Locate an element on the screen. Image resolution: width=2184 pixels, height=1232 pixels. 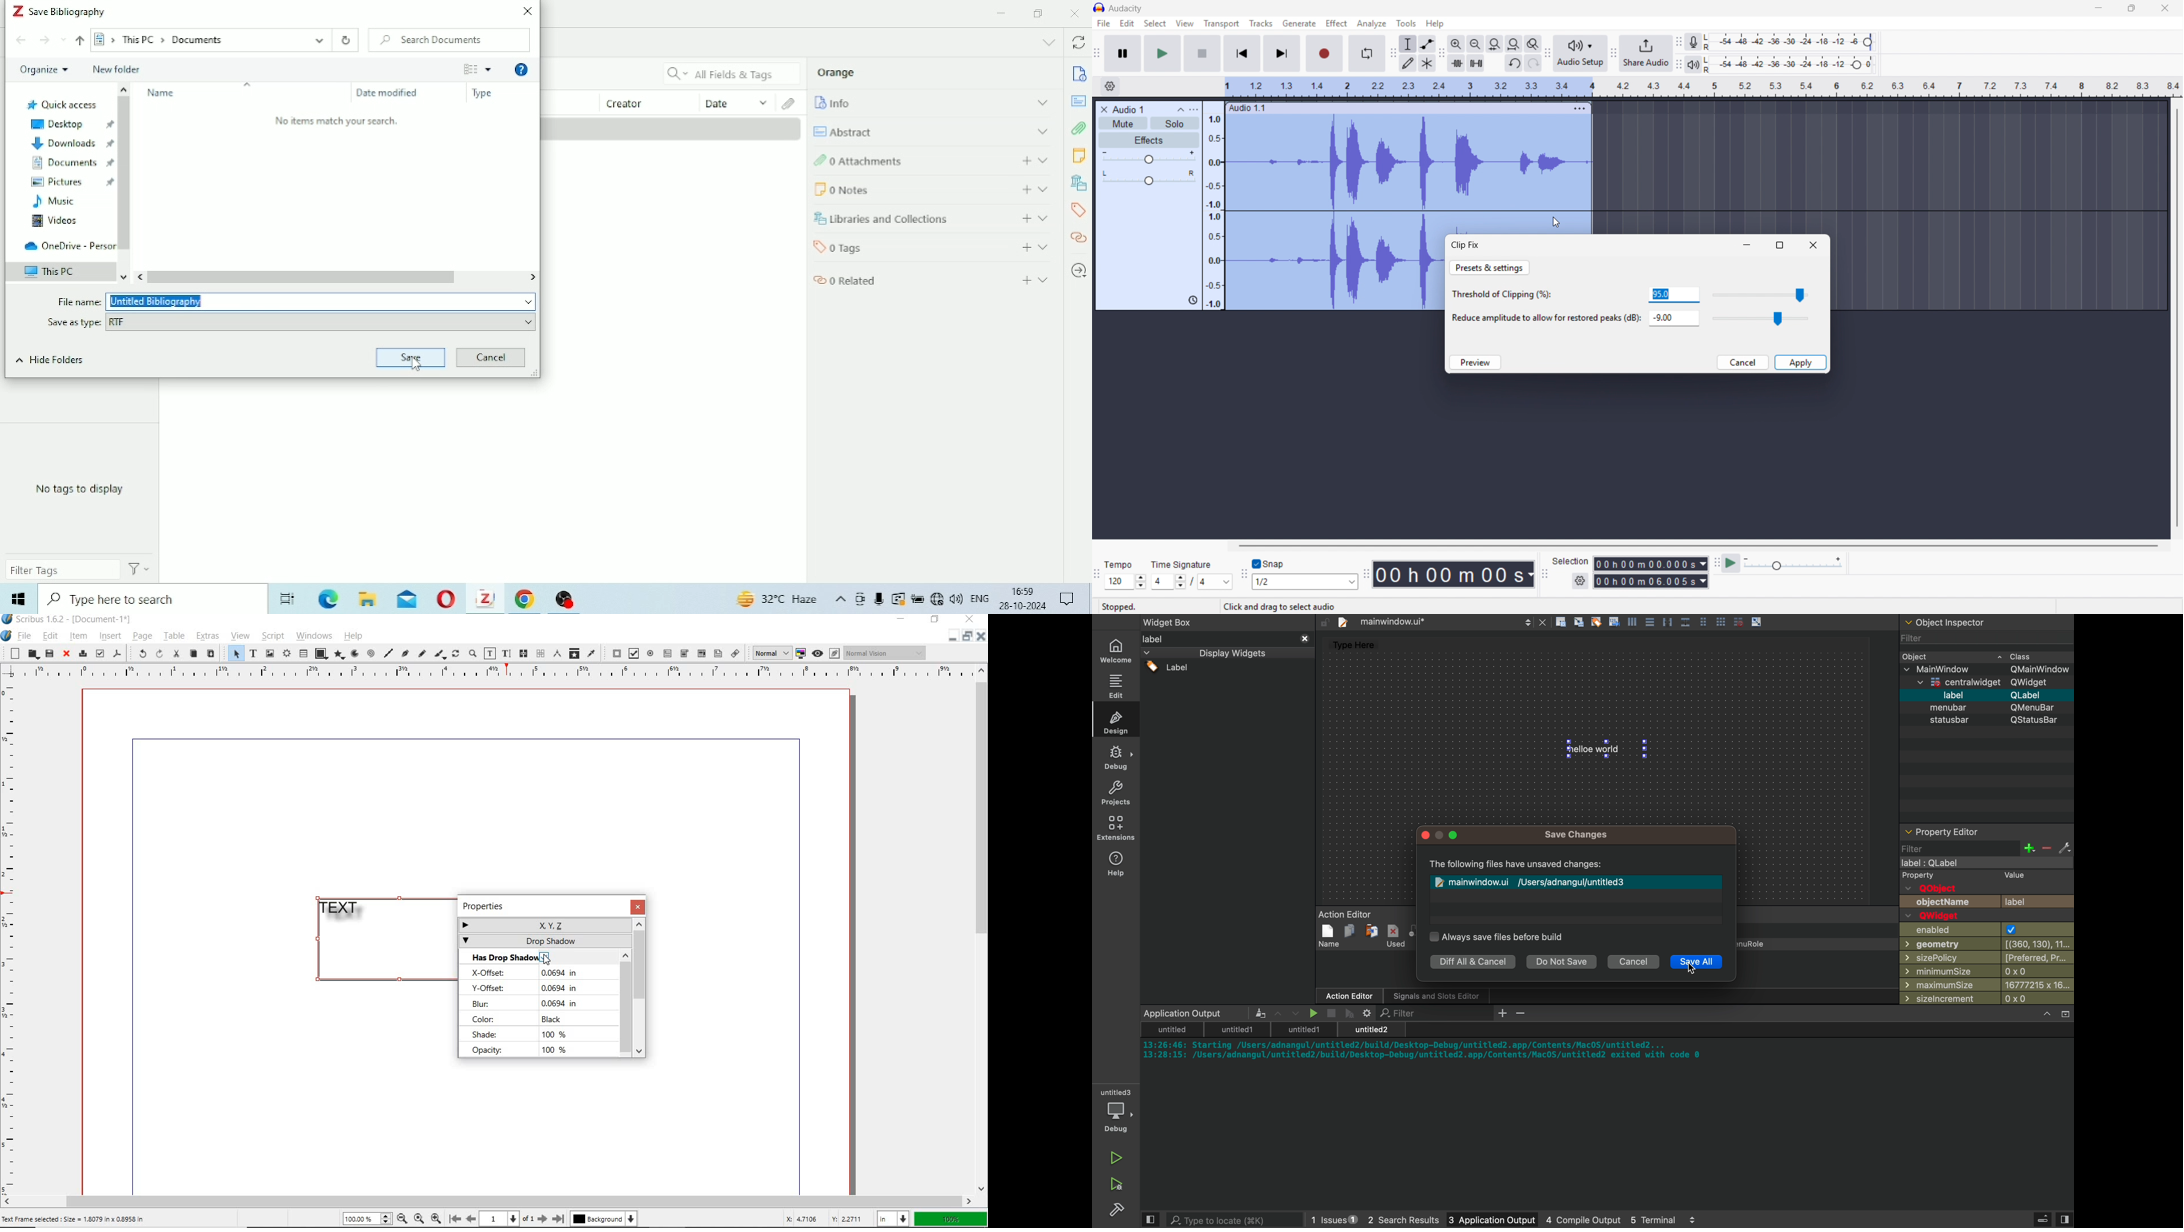
Collapse  is located at coordinates (1181, 110).